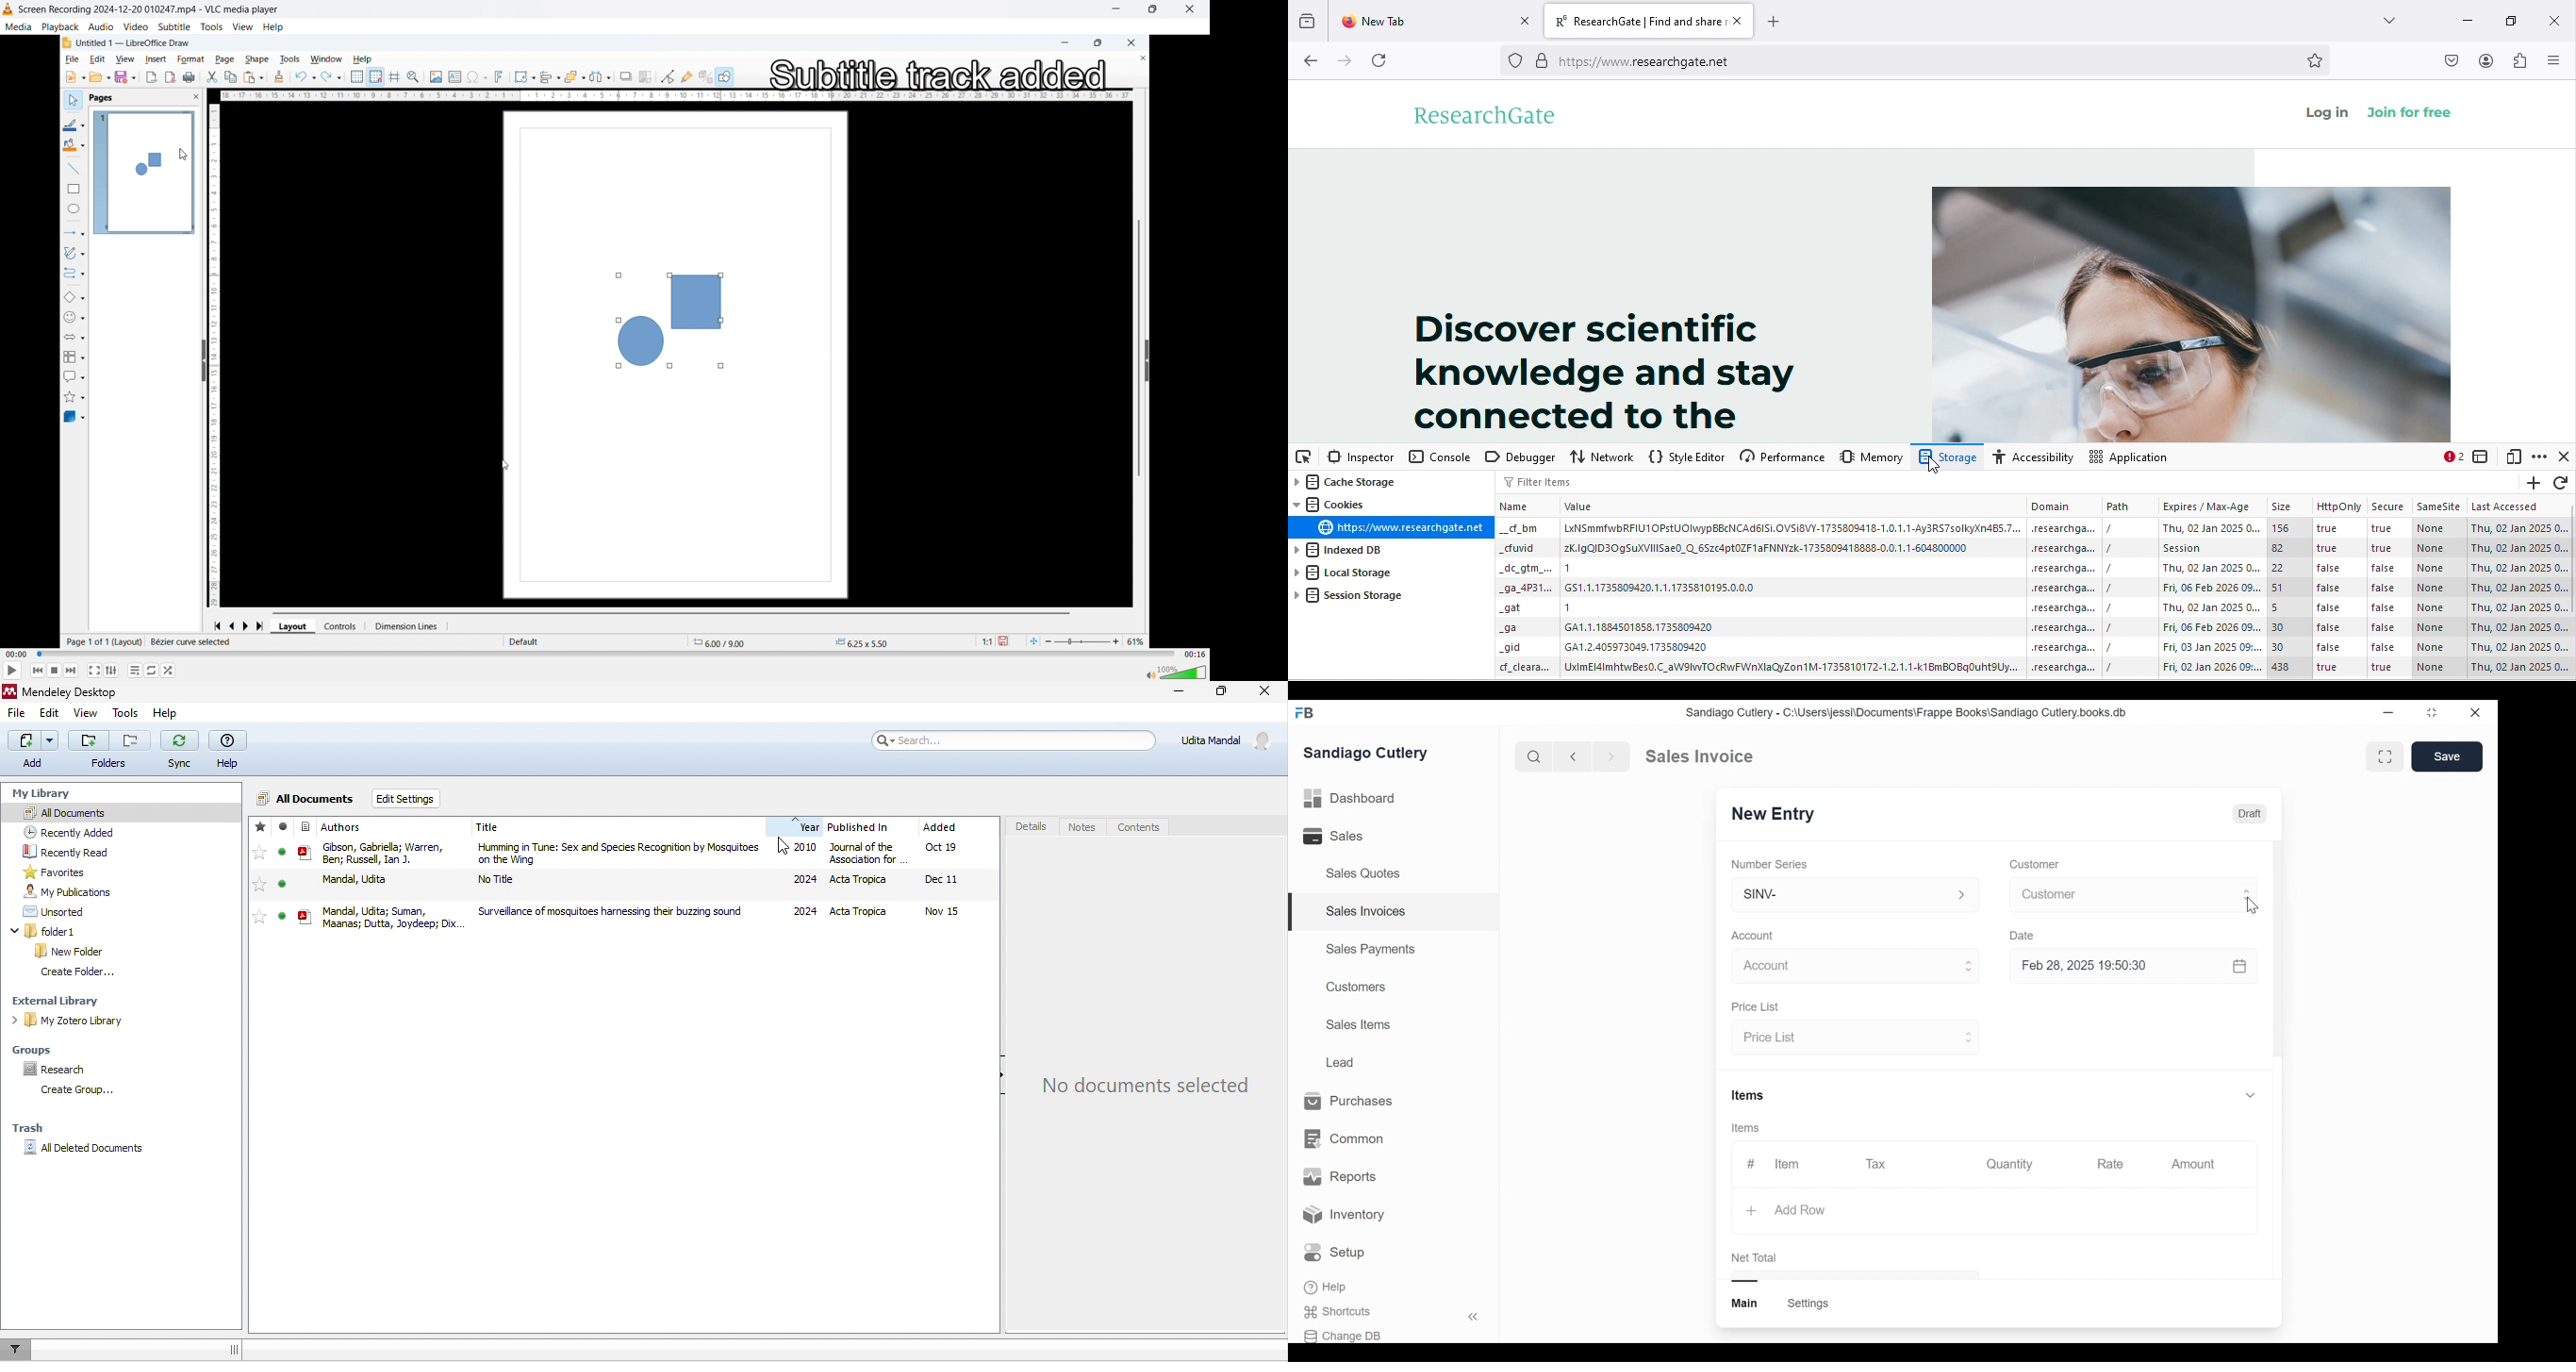  I want to click on hide, so click(202, 361).